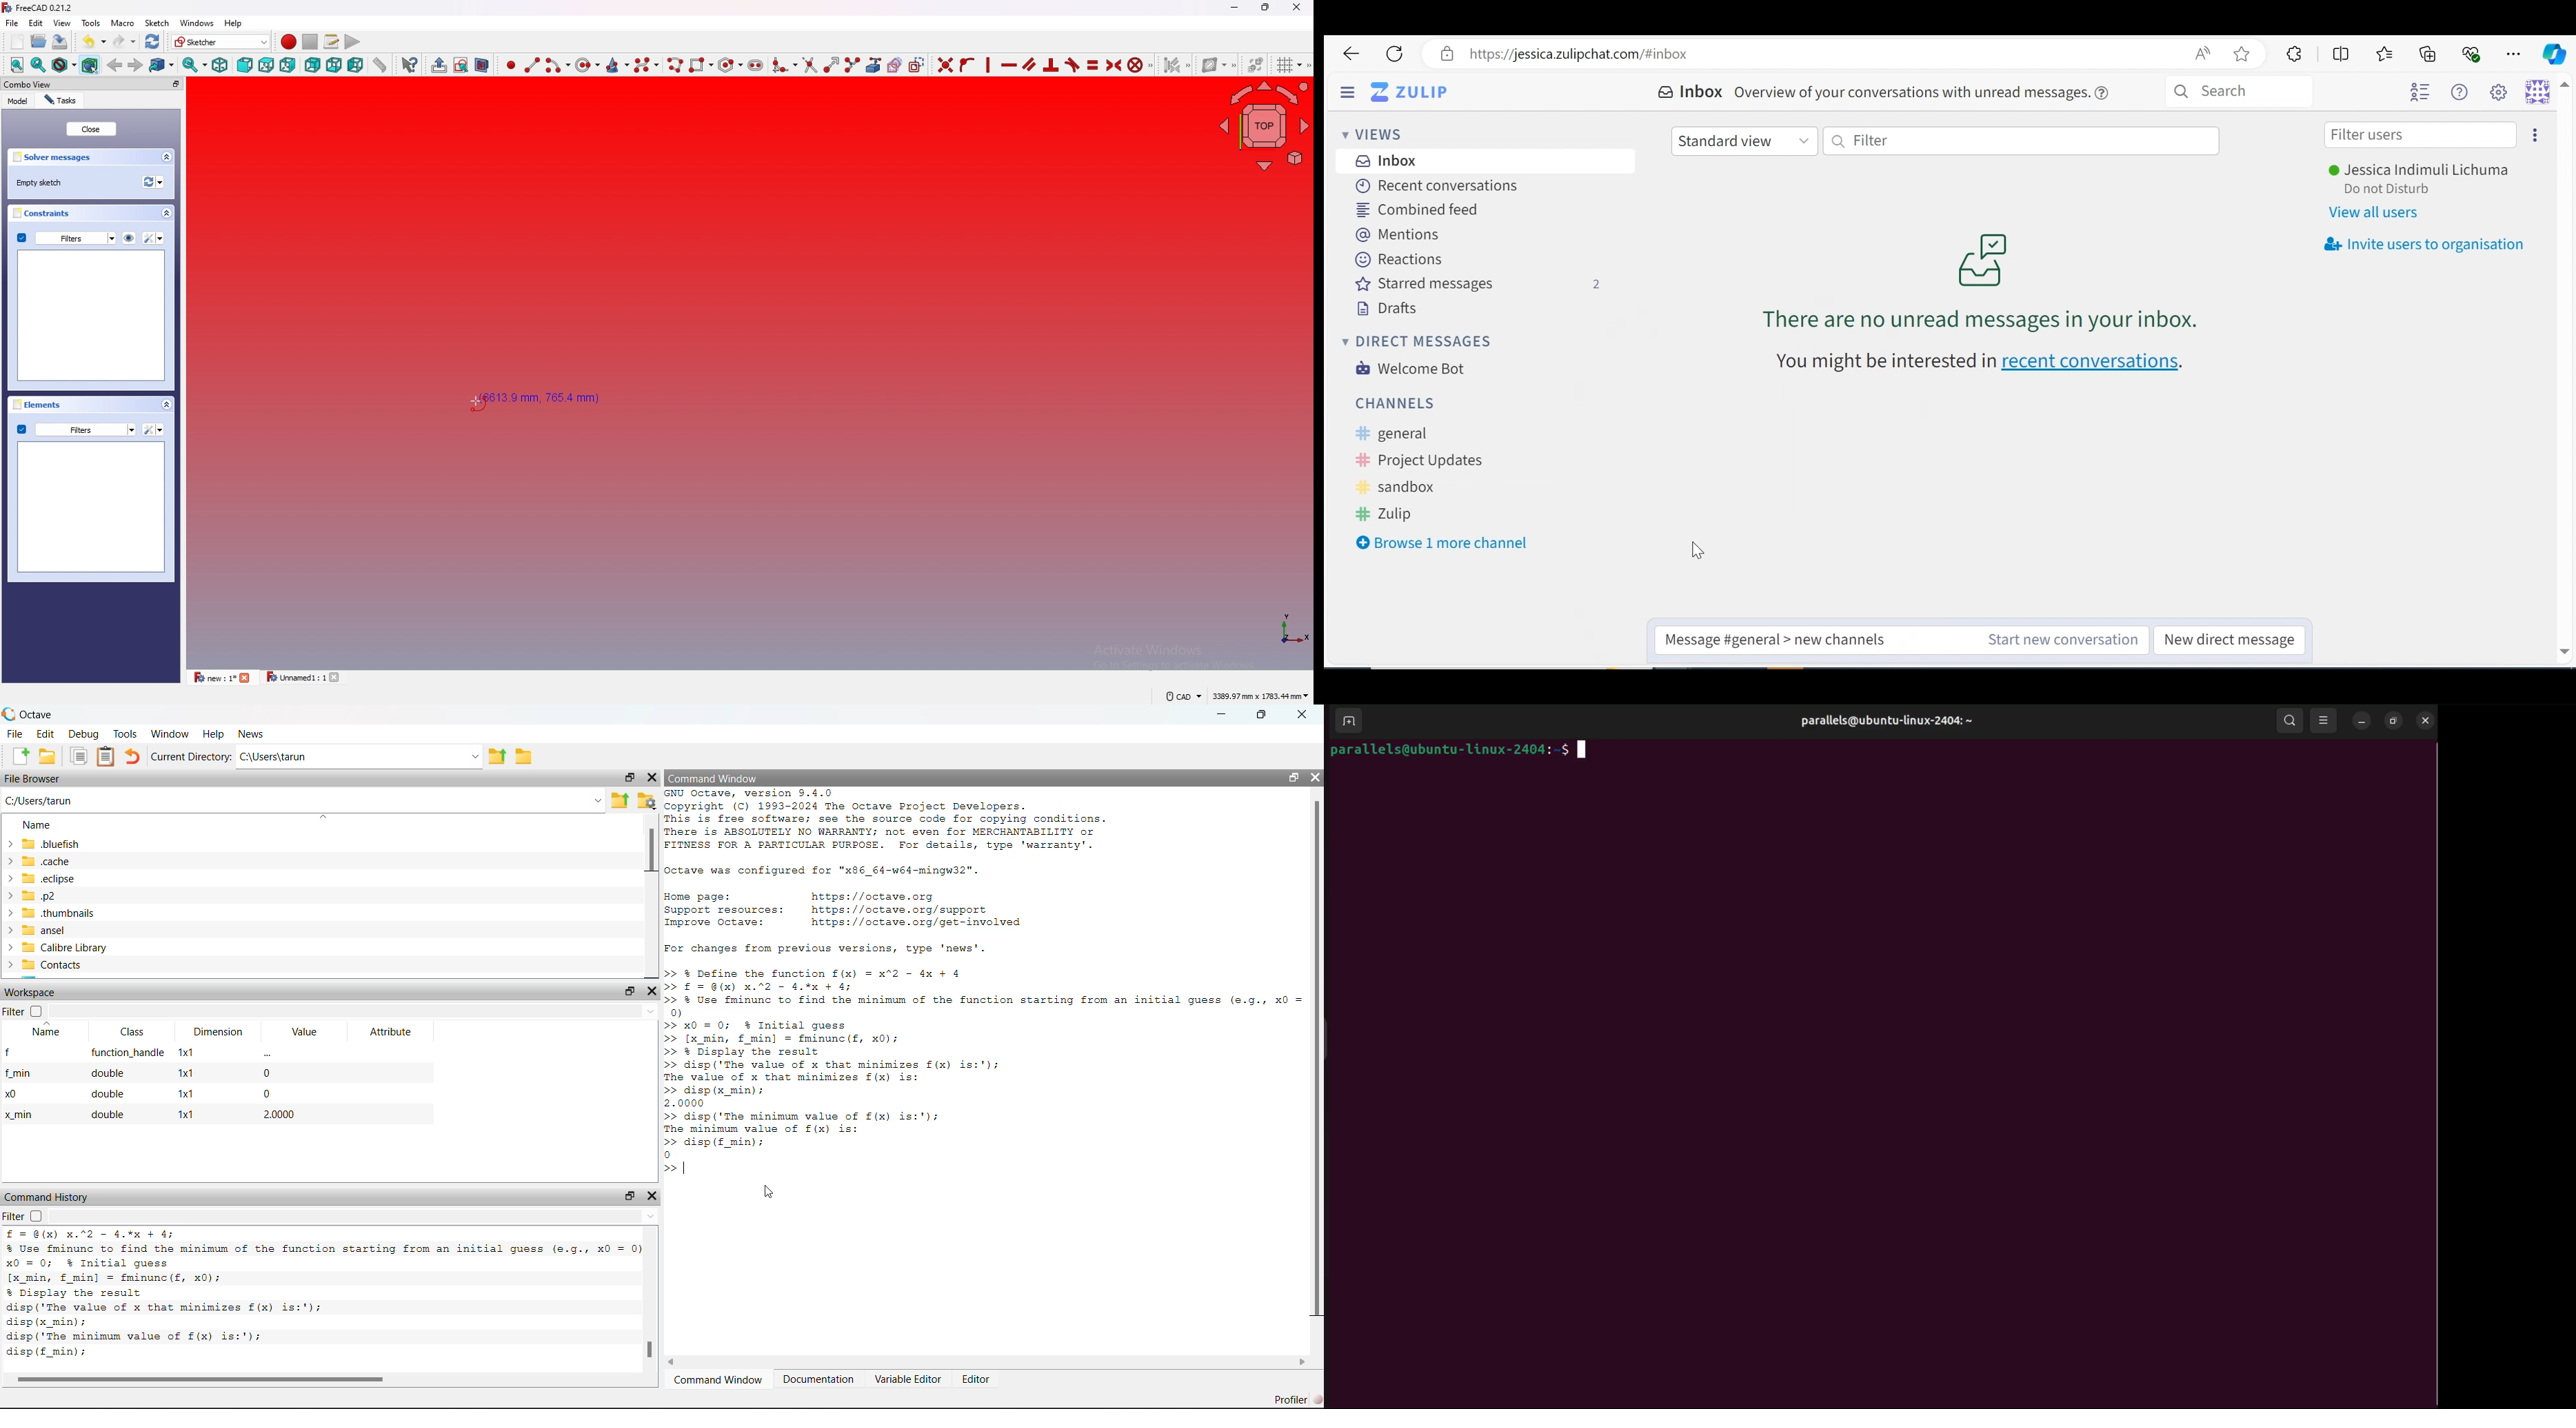 The width and height of the screenshot is (2576, 1428). What do you see at coordinates (700, 65) in the screenshot?
I see `create rectangle` at bounding box center [700, 65].